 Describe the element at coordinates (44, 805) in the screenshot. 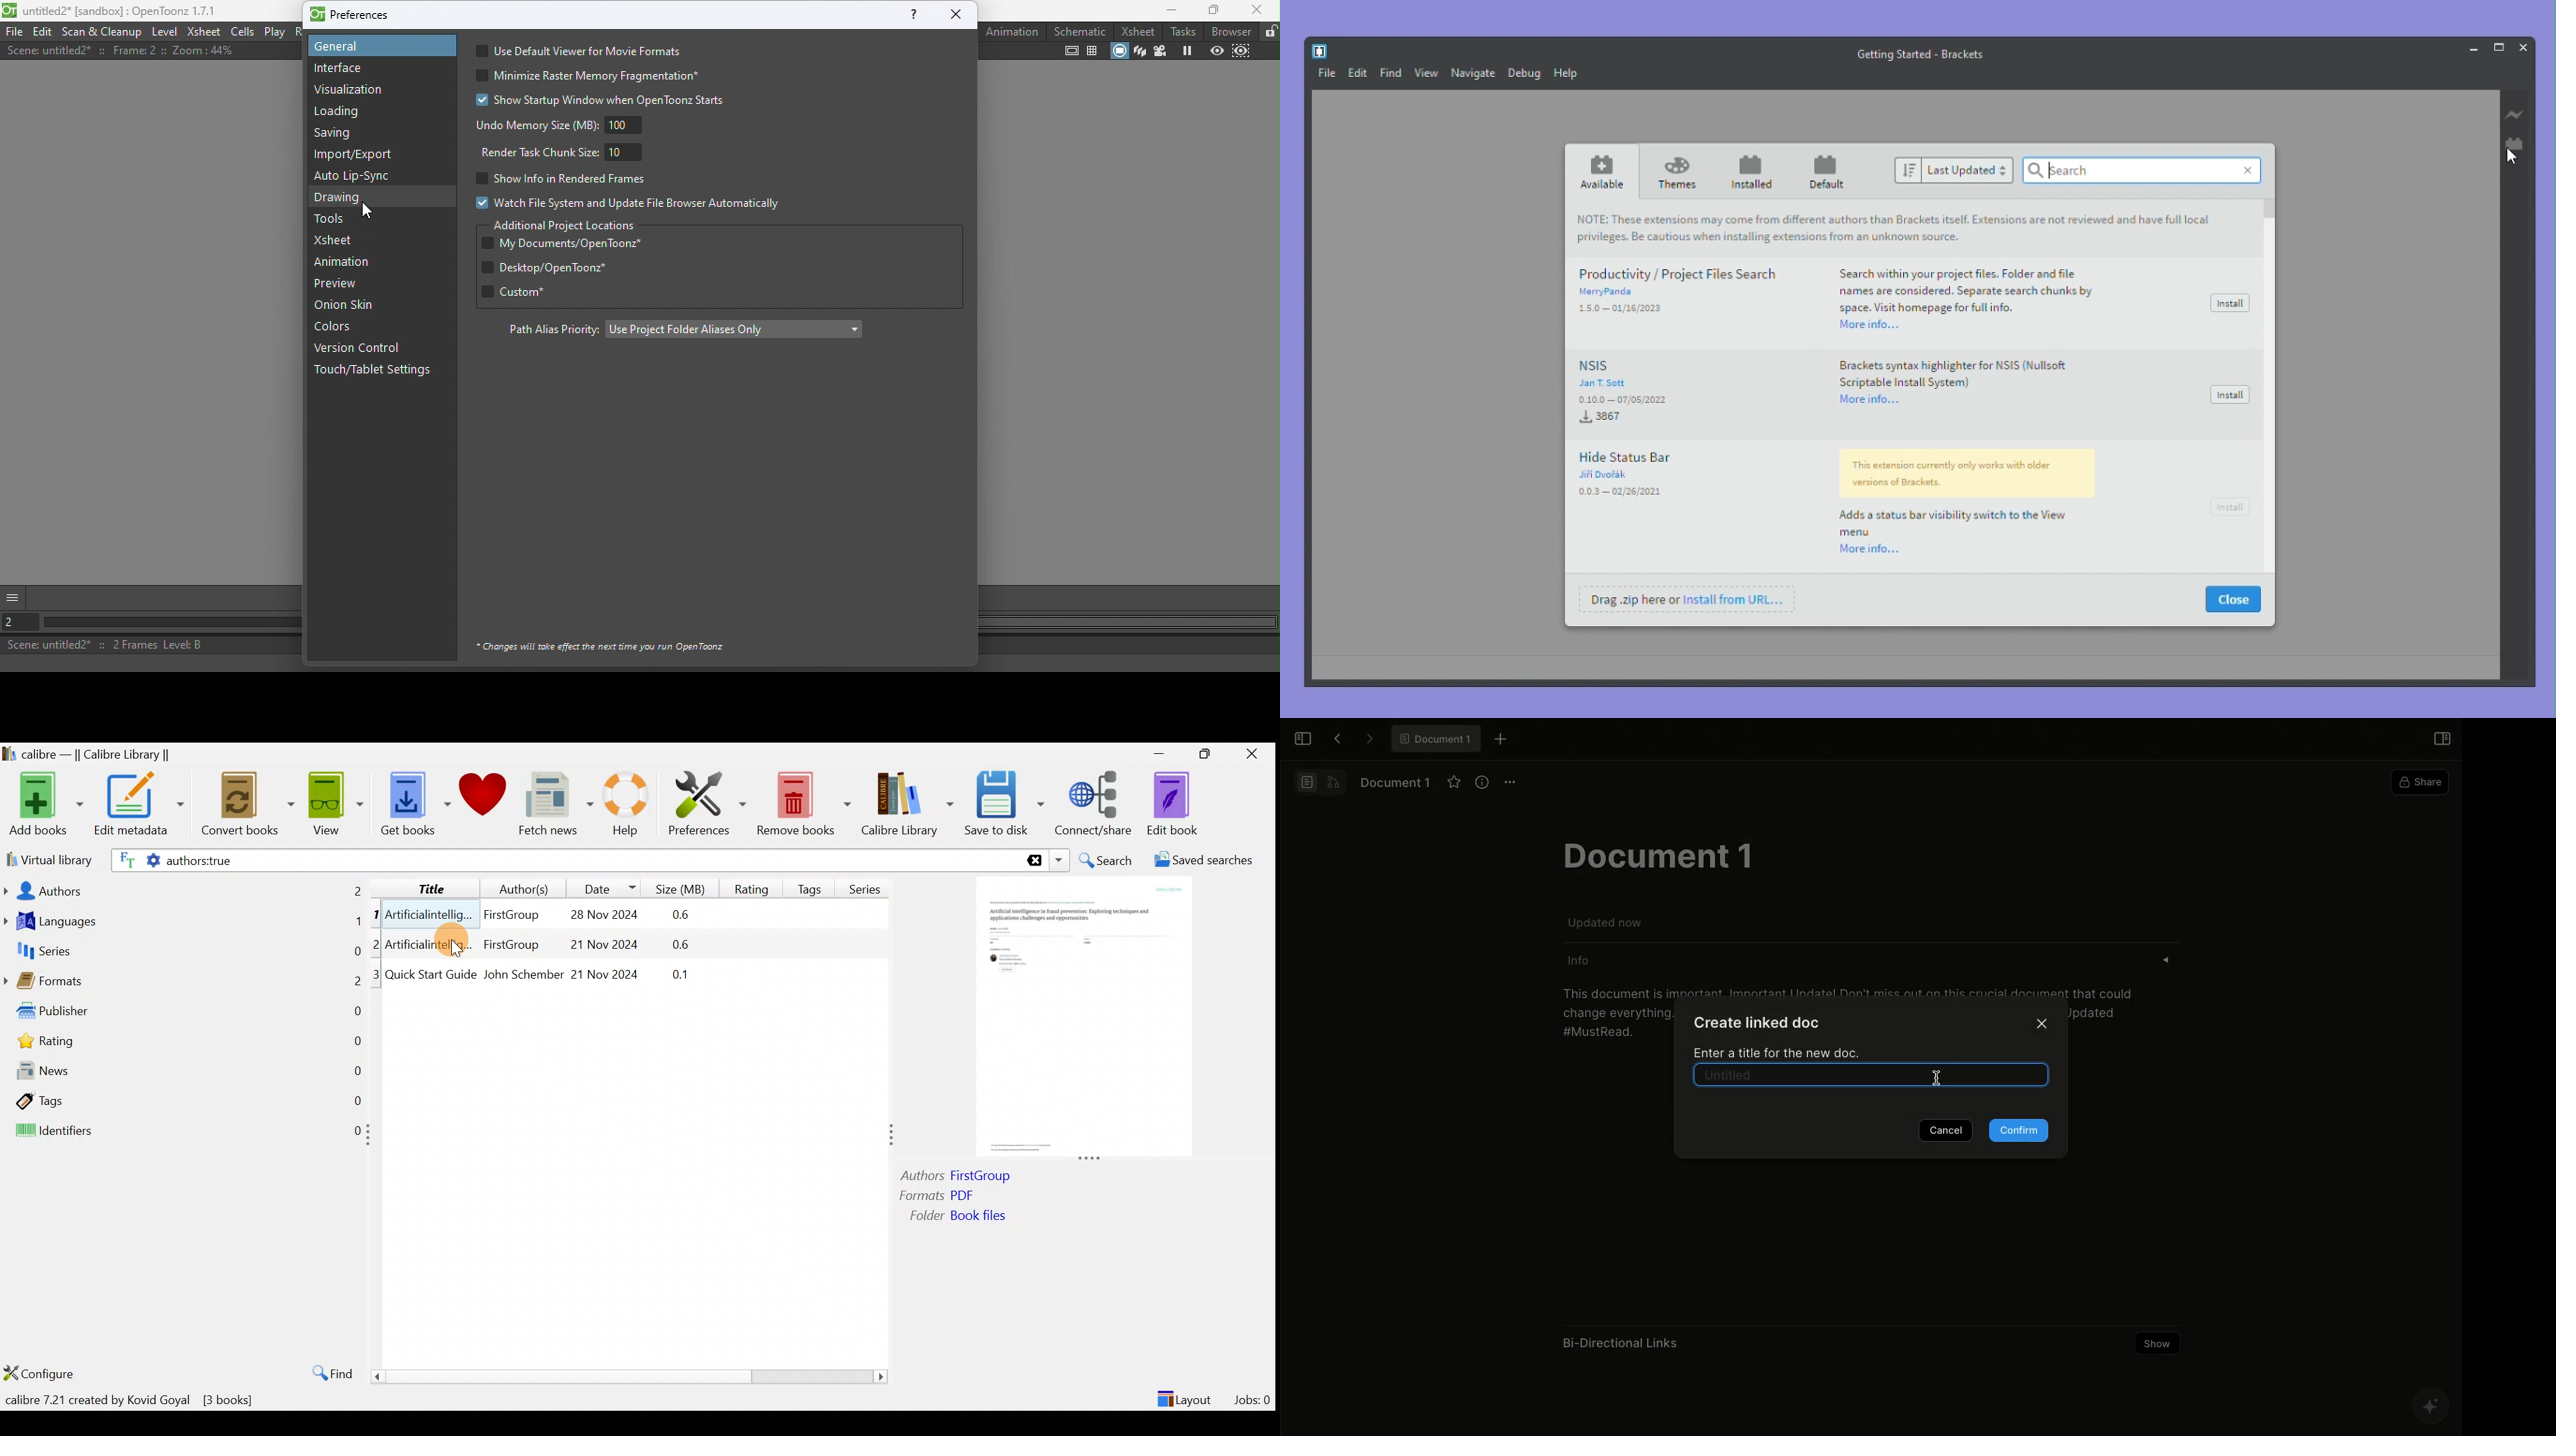

I see `Add books` at that location.